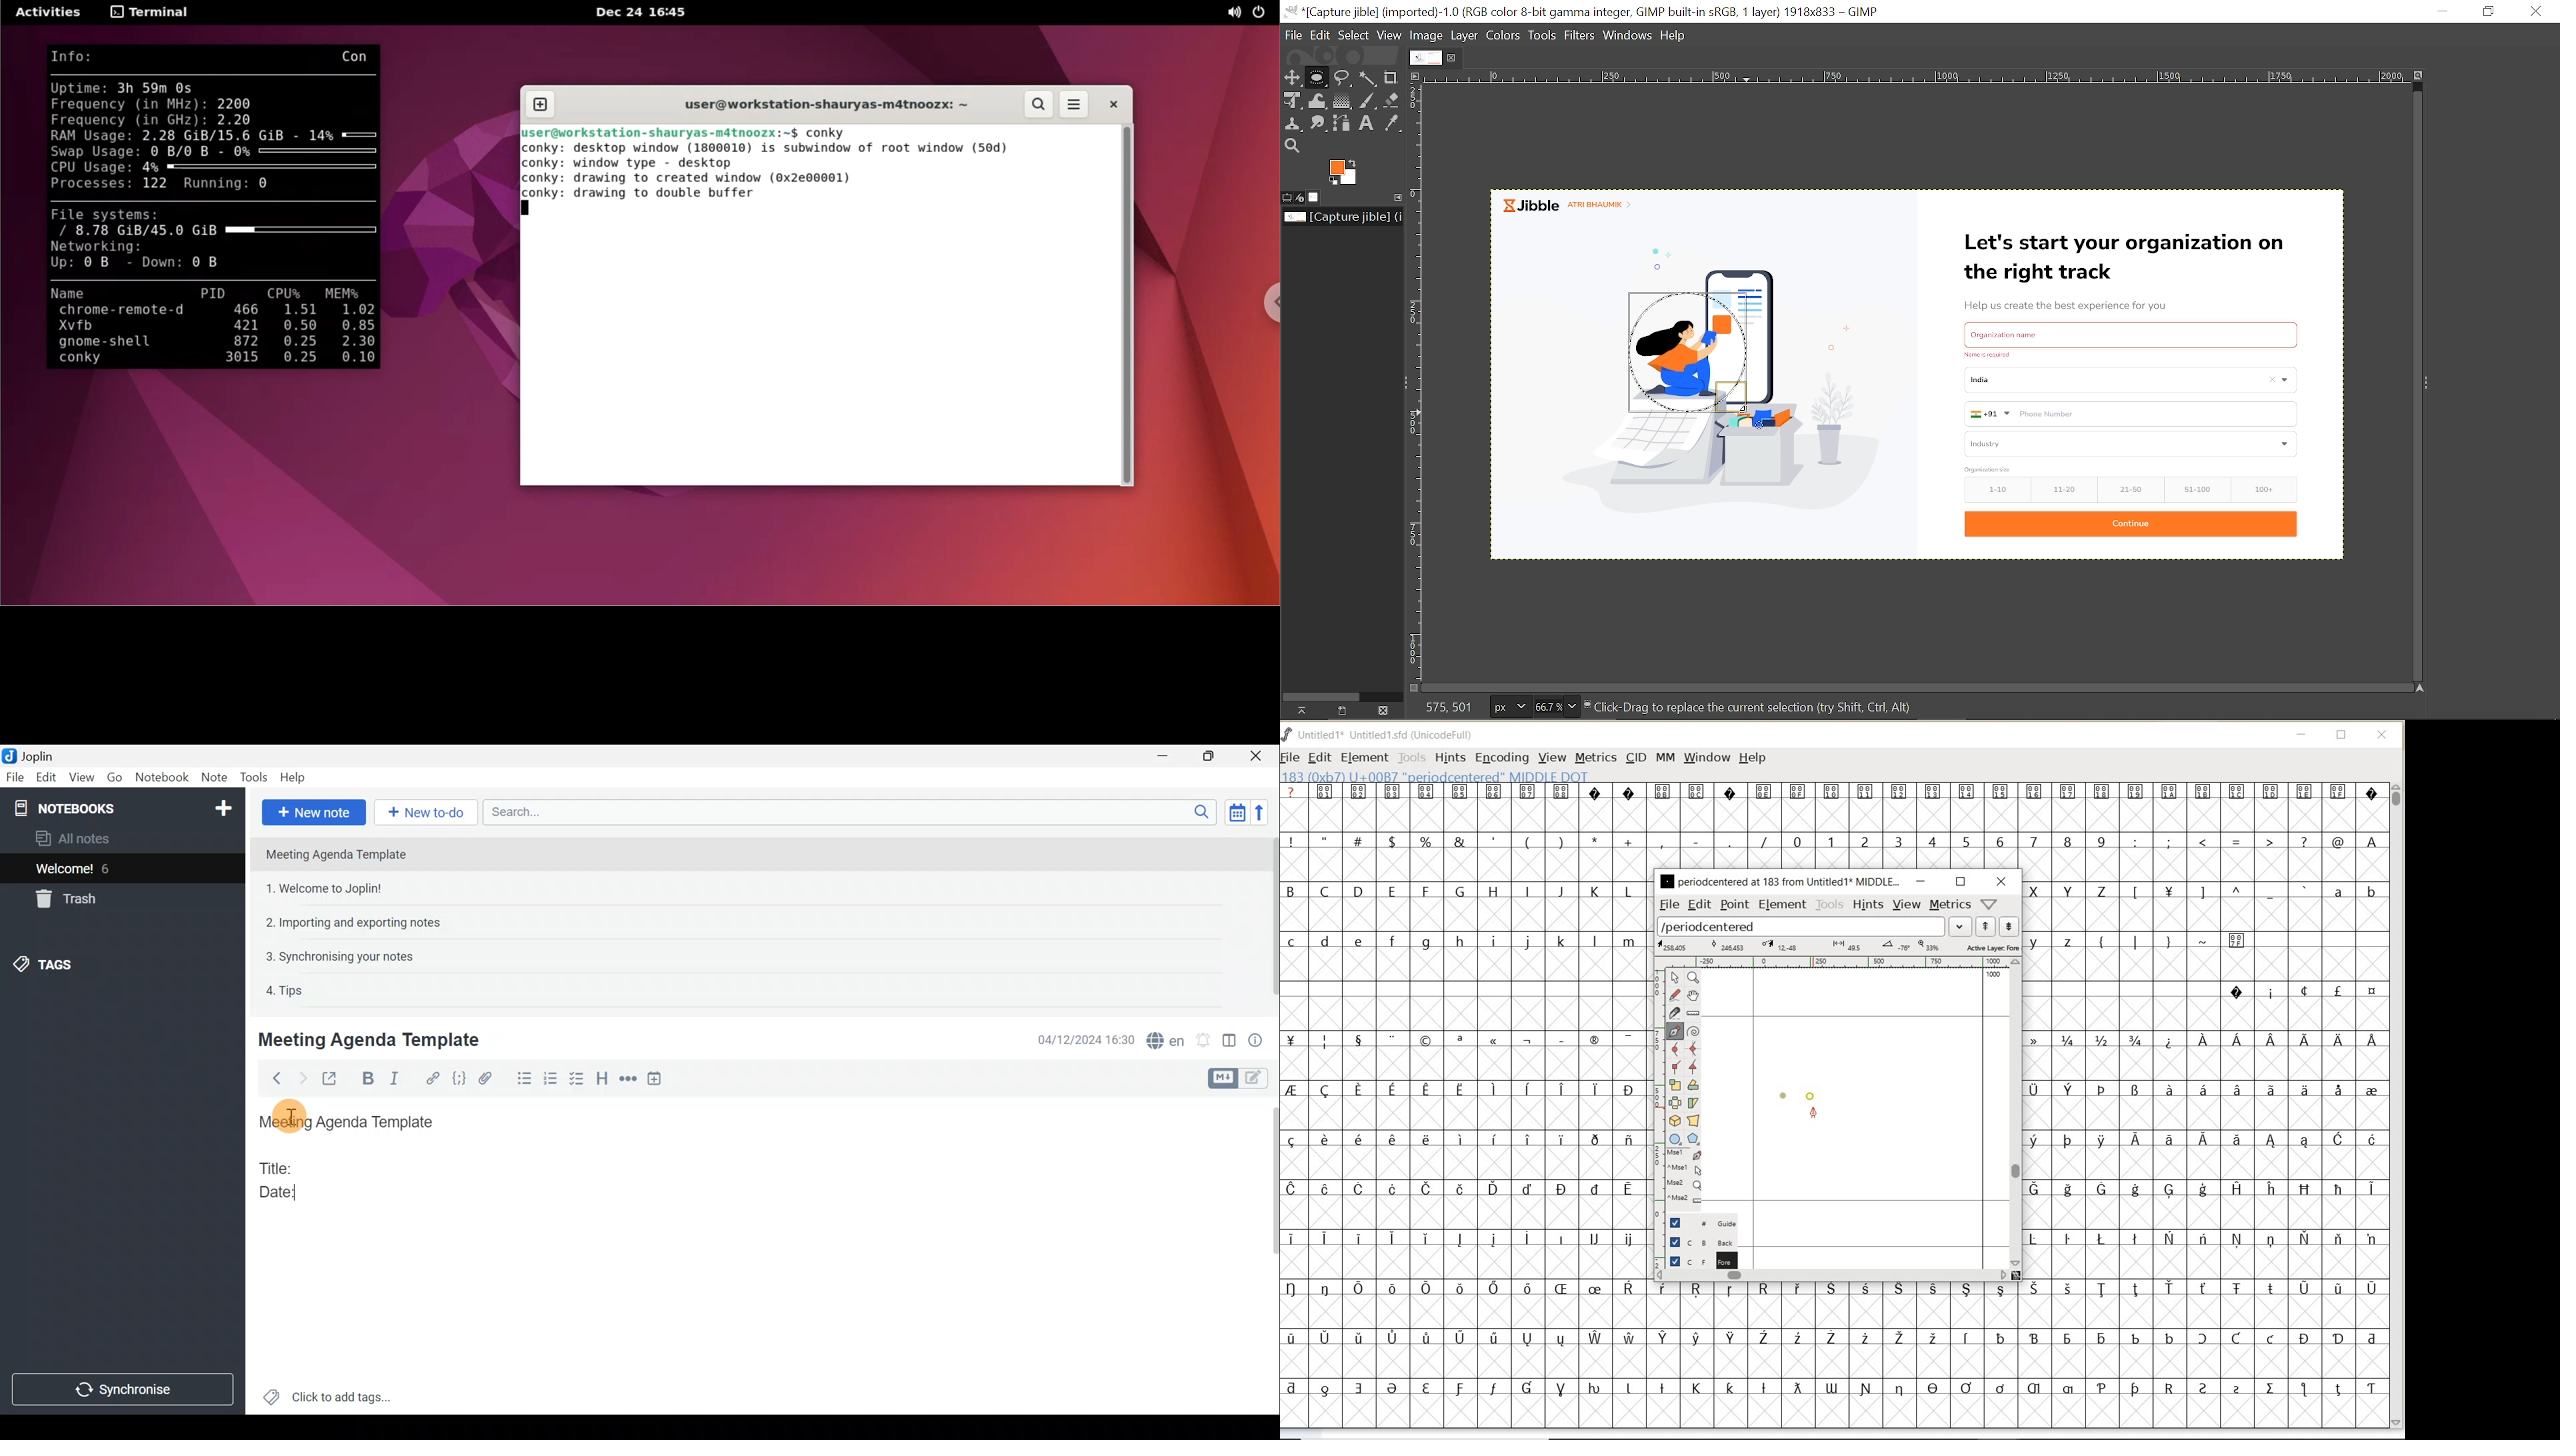 This screenshot has width=2576, height=1456. I want to click on Toggle editors, so click(1221, 1079).